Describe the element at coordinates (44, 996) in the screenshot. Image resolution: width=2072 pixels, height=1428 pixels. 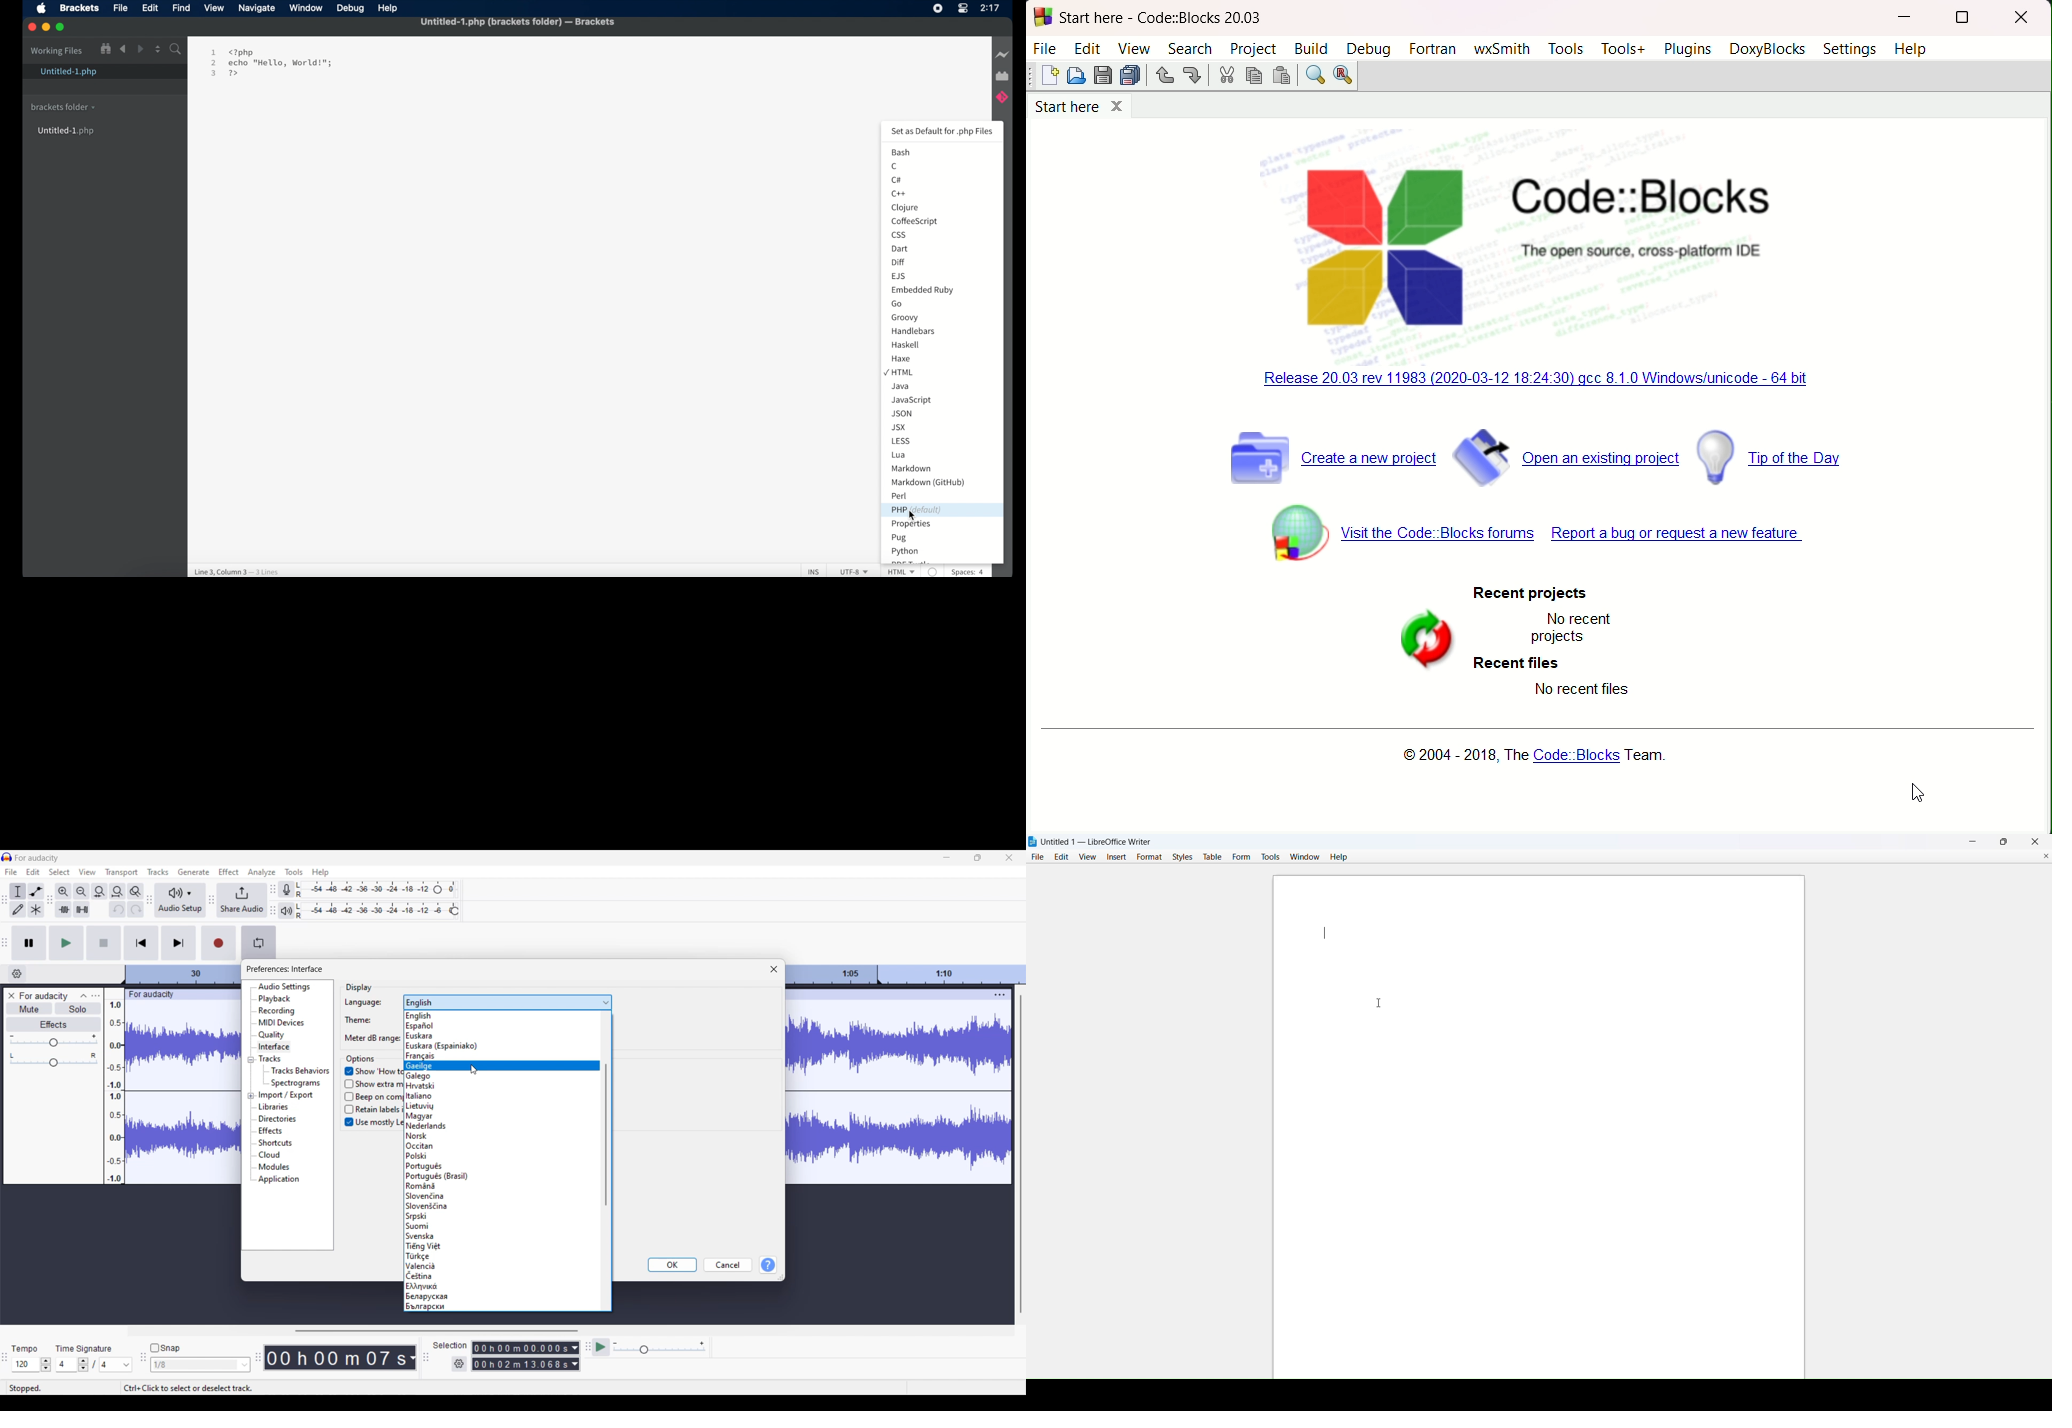
I see `for audacity` at that location.